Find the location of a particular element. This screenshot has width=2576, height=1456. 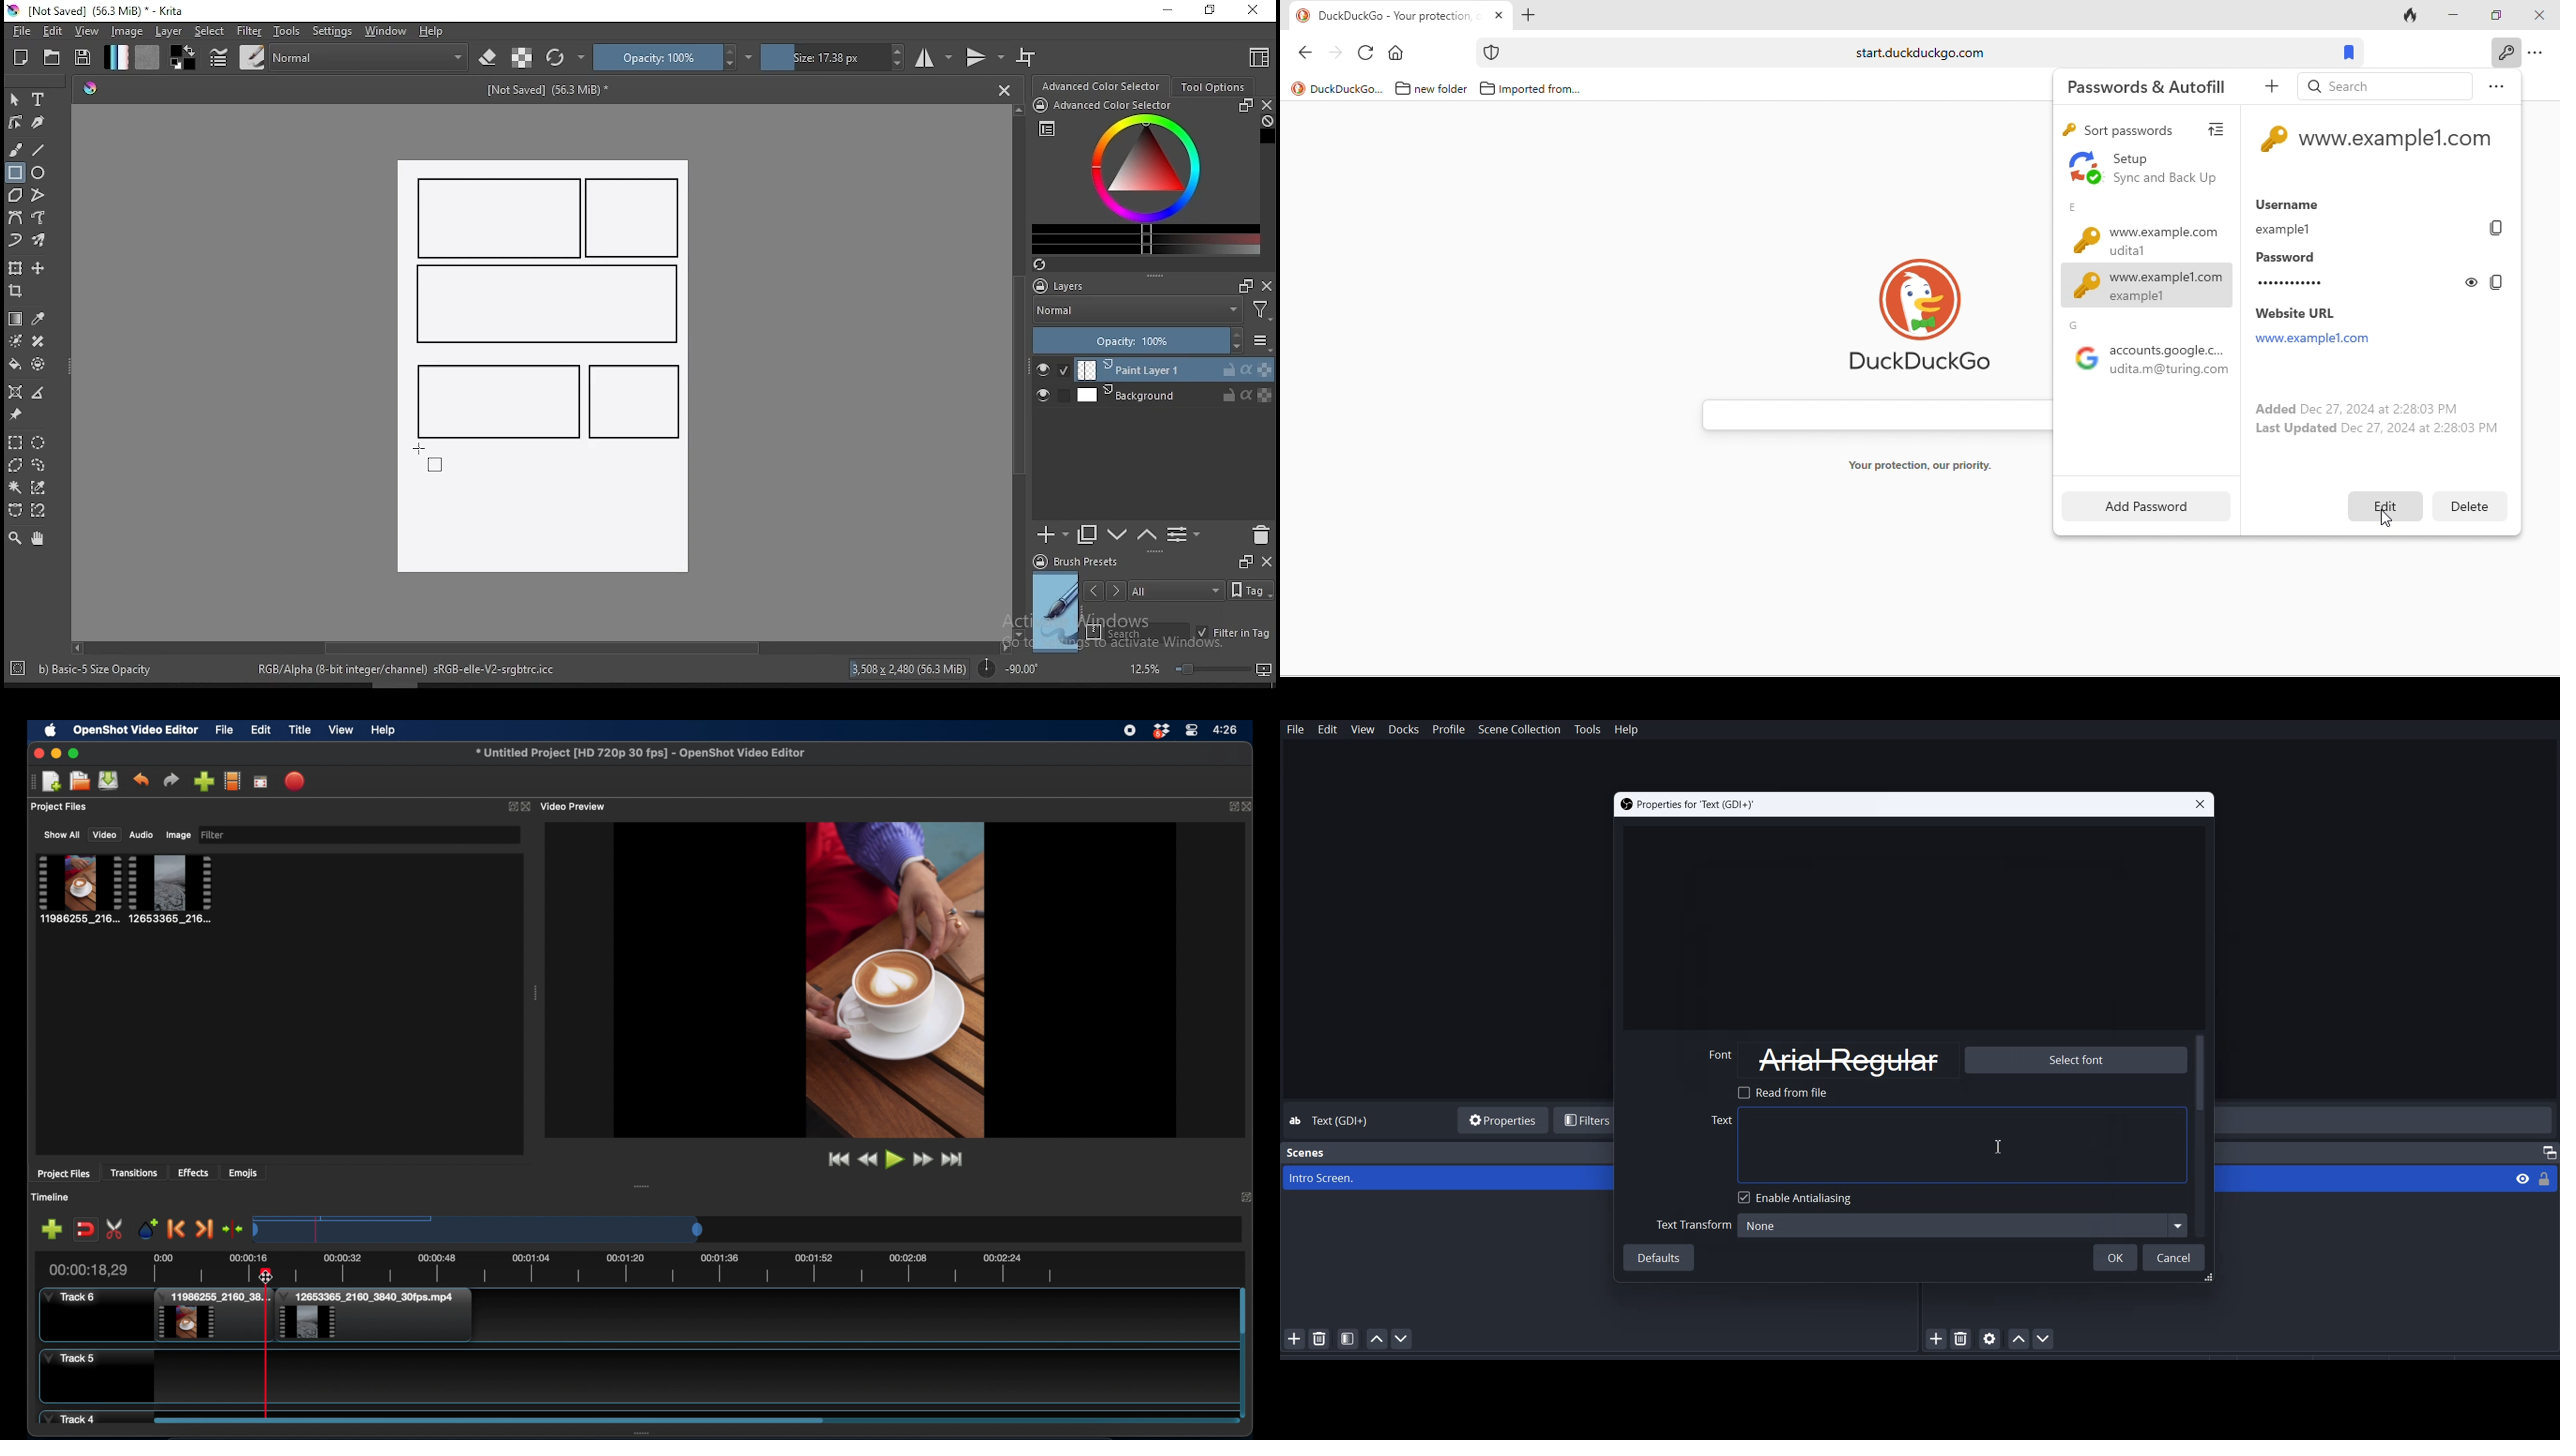

Vertical Scroll bar is located at coordinates (2202, 1135).